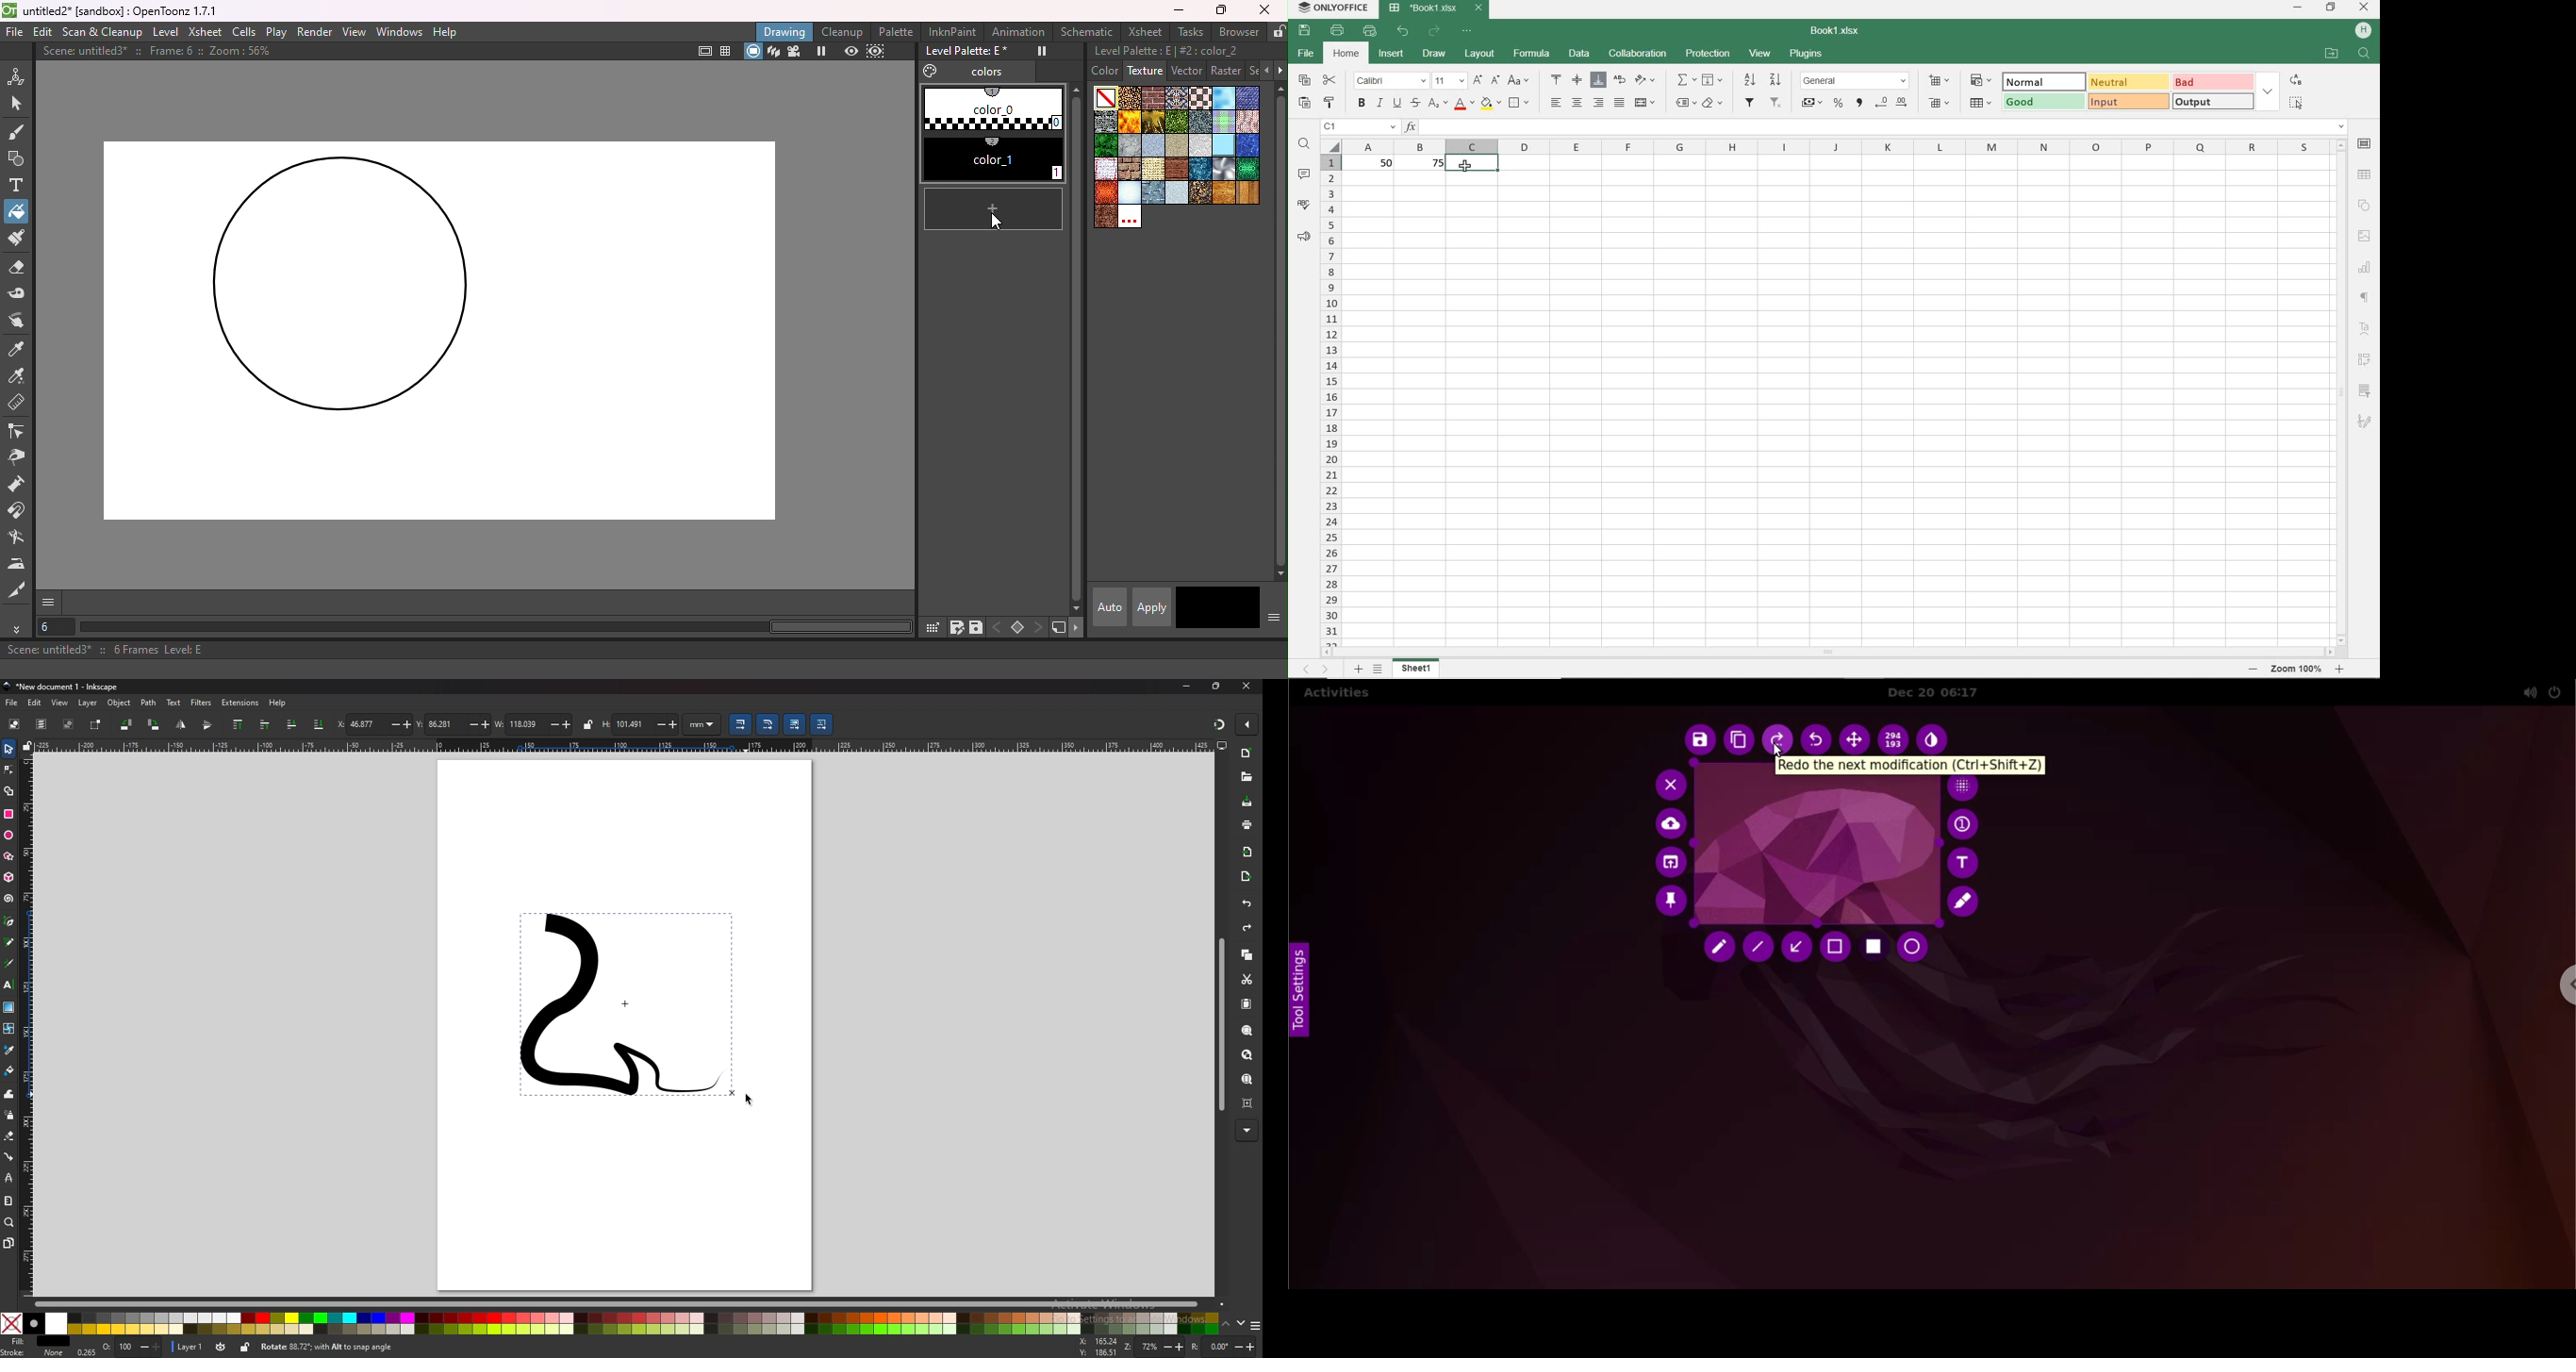 This screenshot has width=2576, height=1372. What do you see at coordinates (1247, 1055) in the screenshot?
I see `zoom drawing` at bounding box center [1247, 1055].